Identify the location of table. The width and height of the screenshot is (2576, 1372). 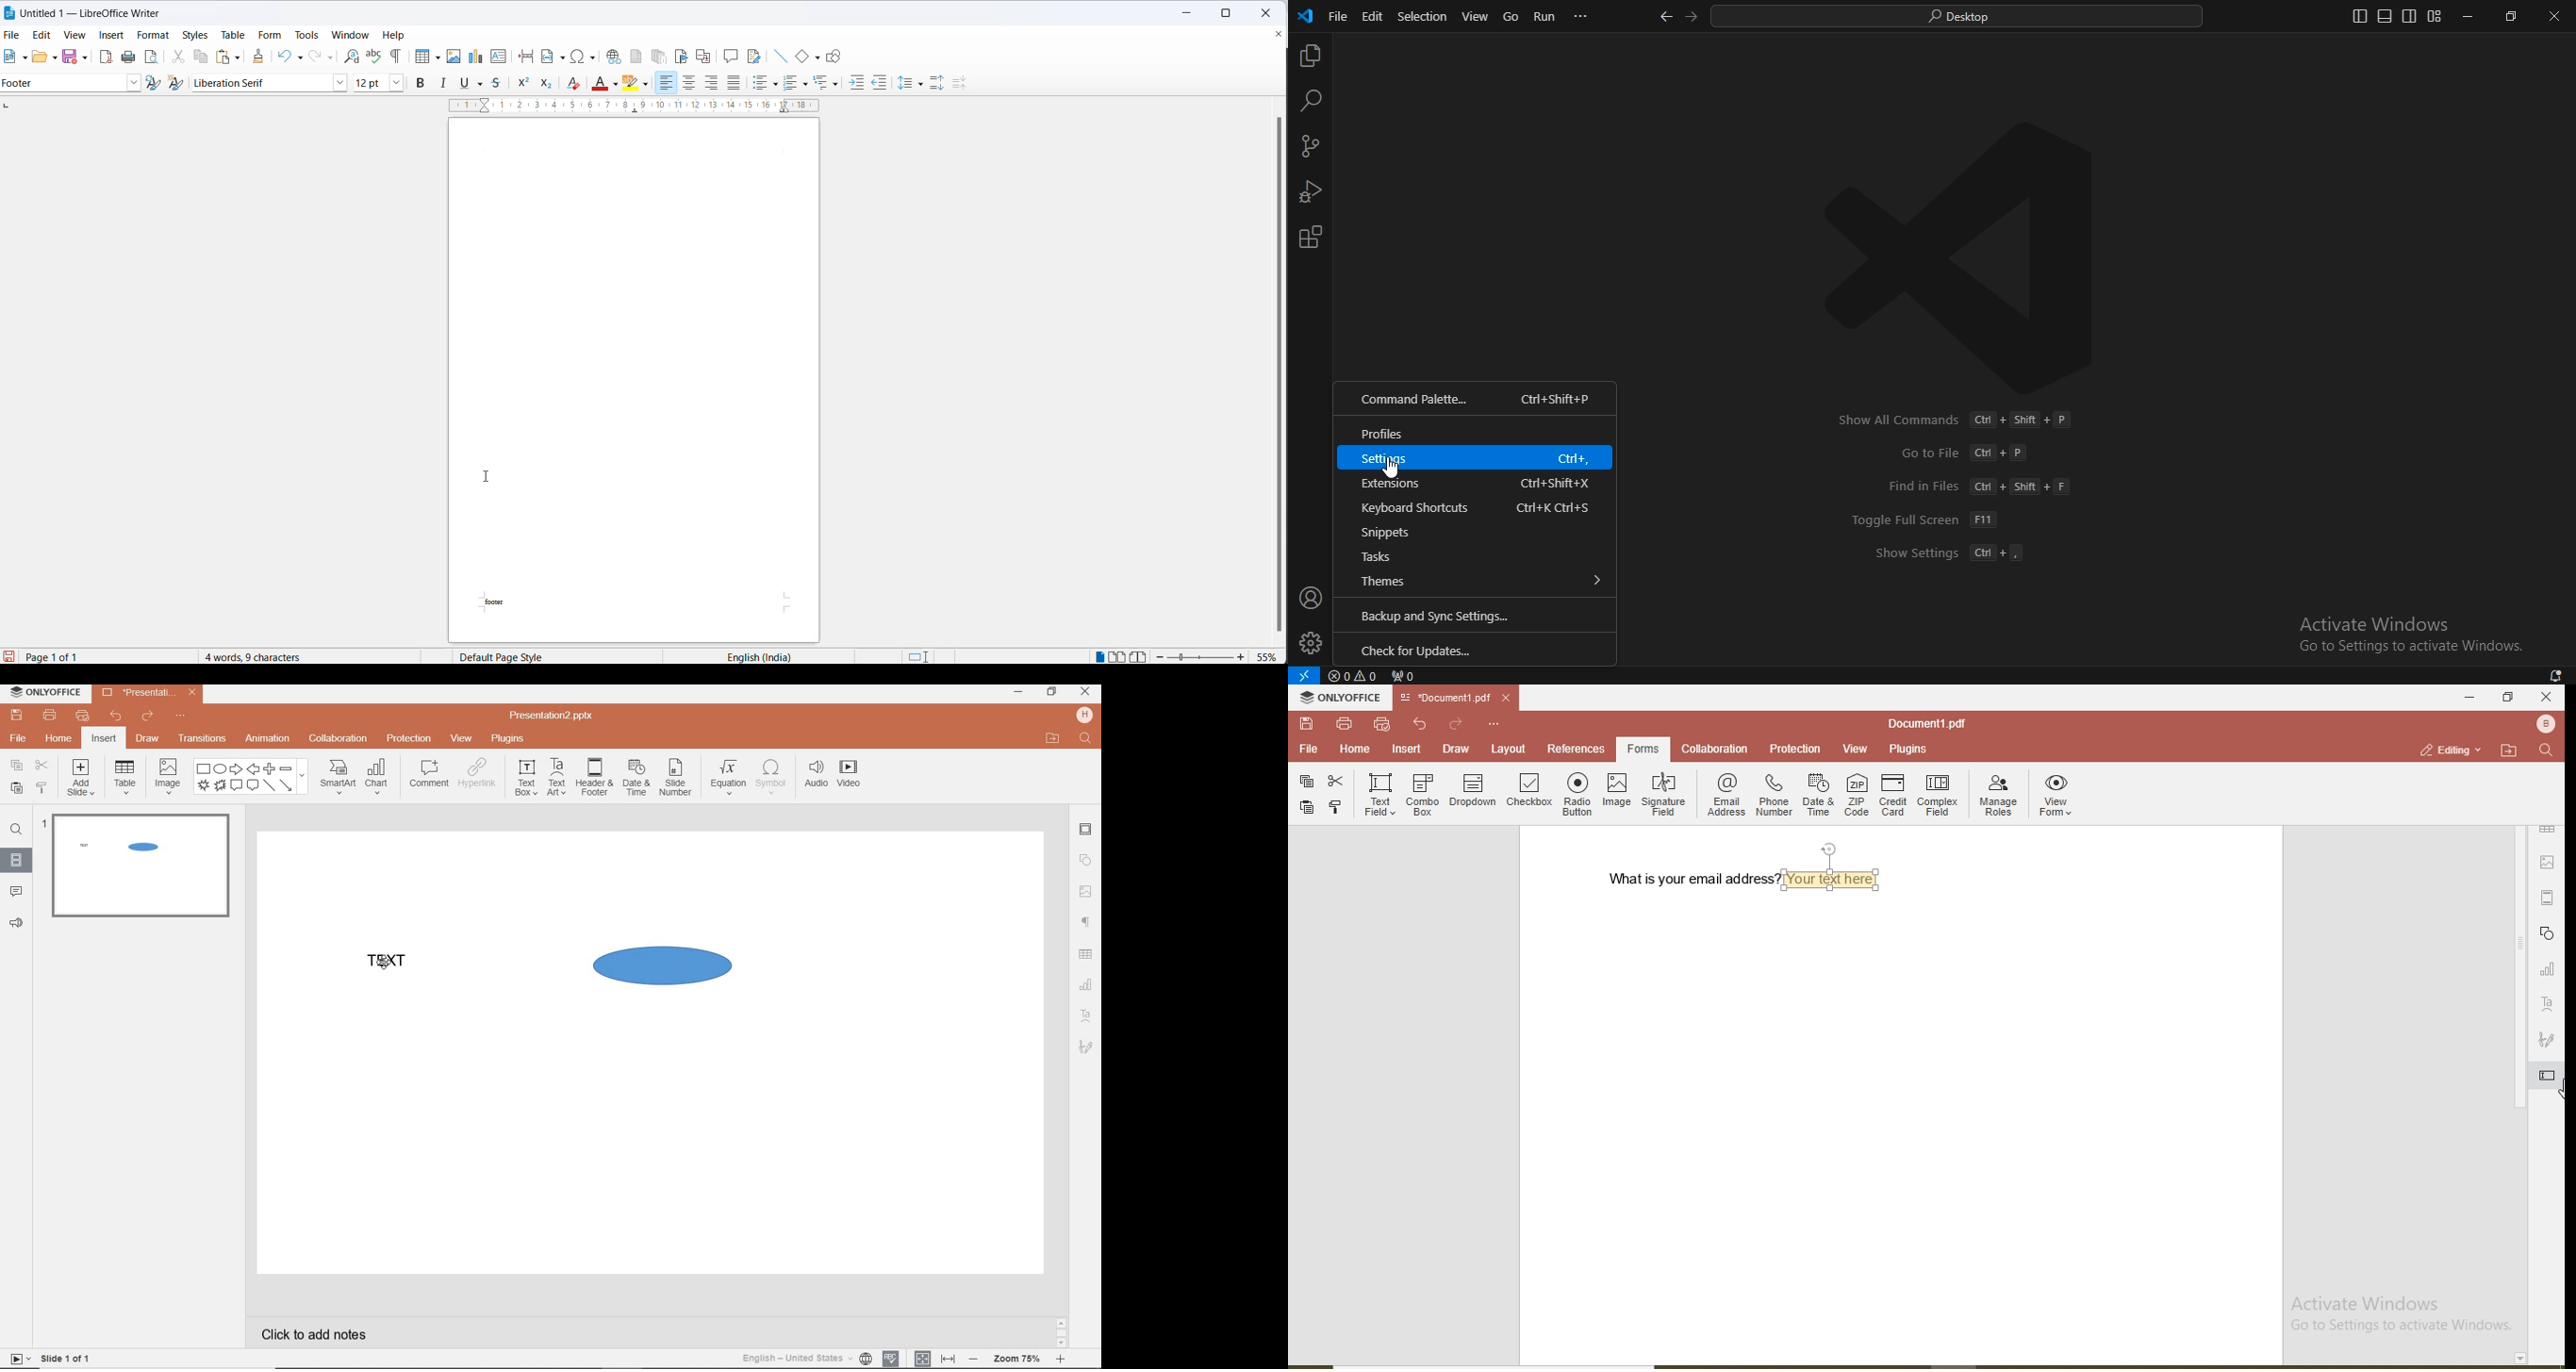
(2549, 829).